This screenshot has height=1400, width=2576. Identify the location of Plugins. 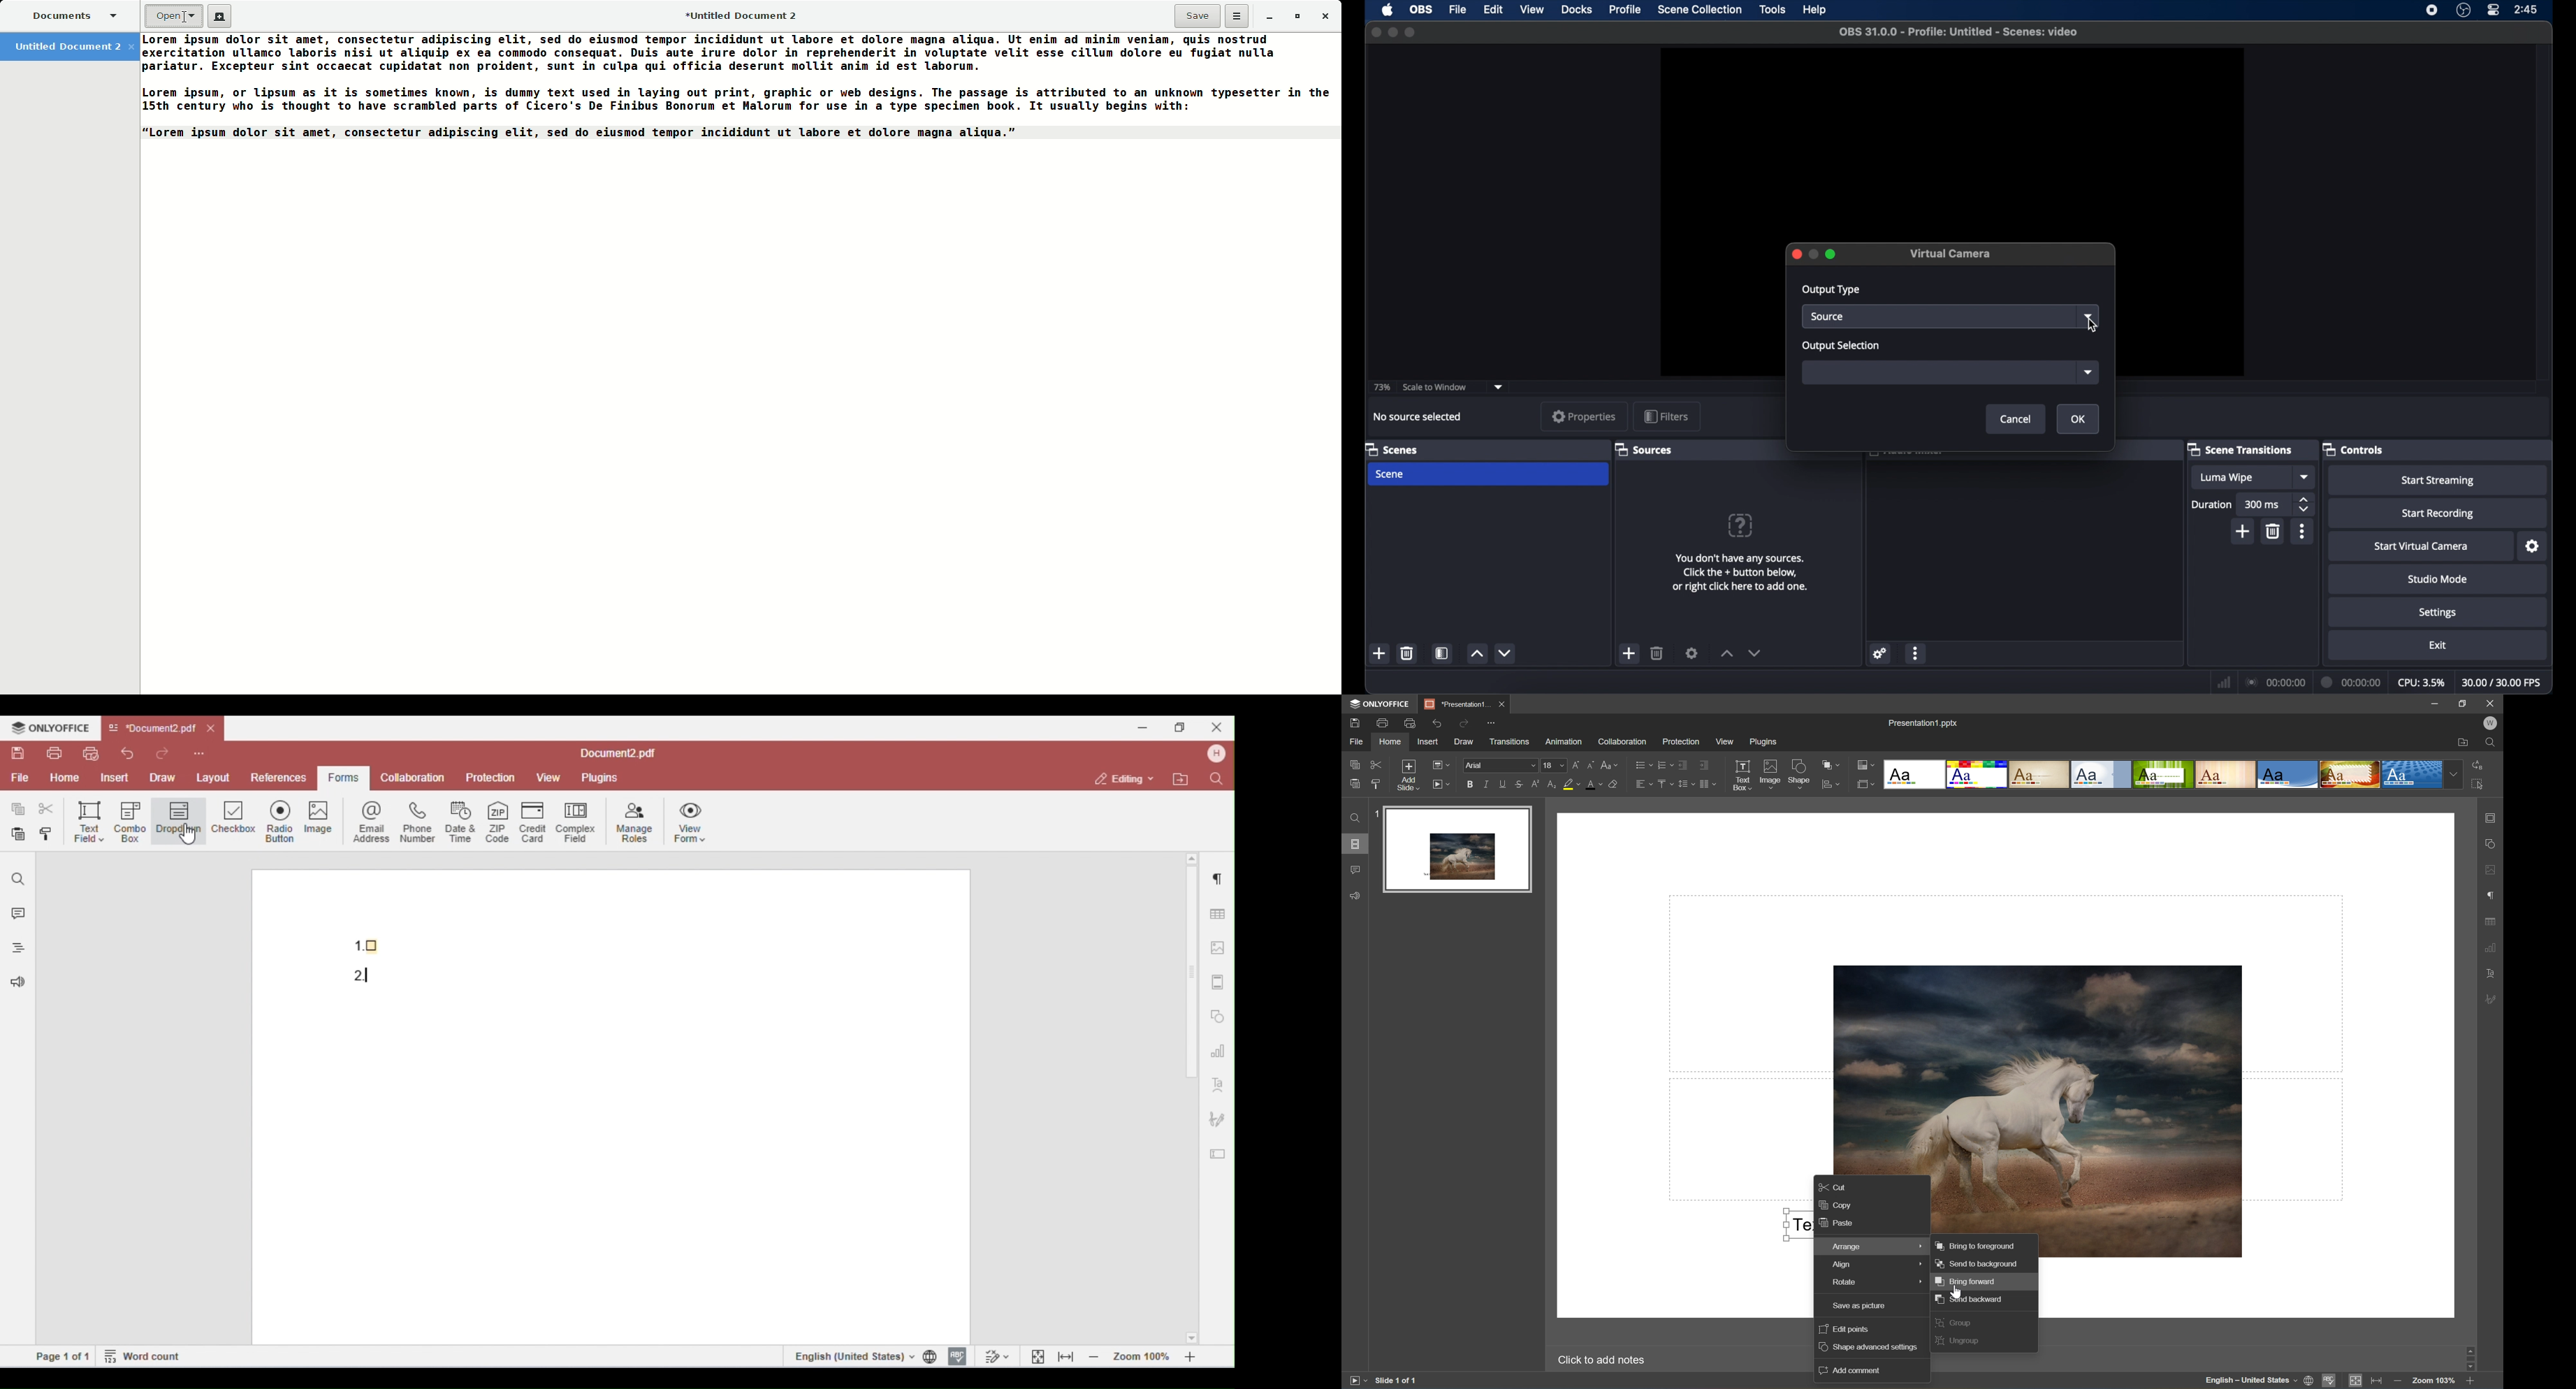
(1766, 742).